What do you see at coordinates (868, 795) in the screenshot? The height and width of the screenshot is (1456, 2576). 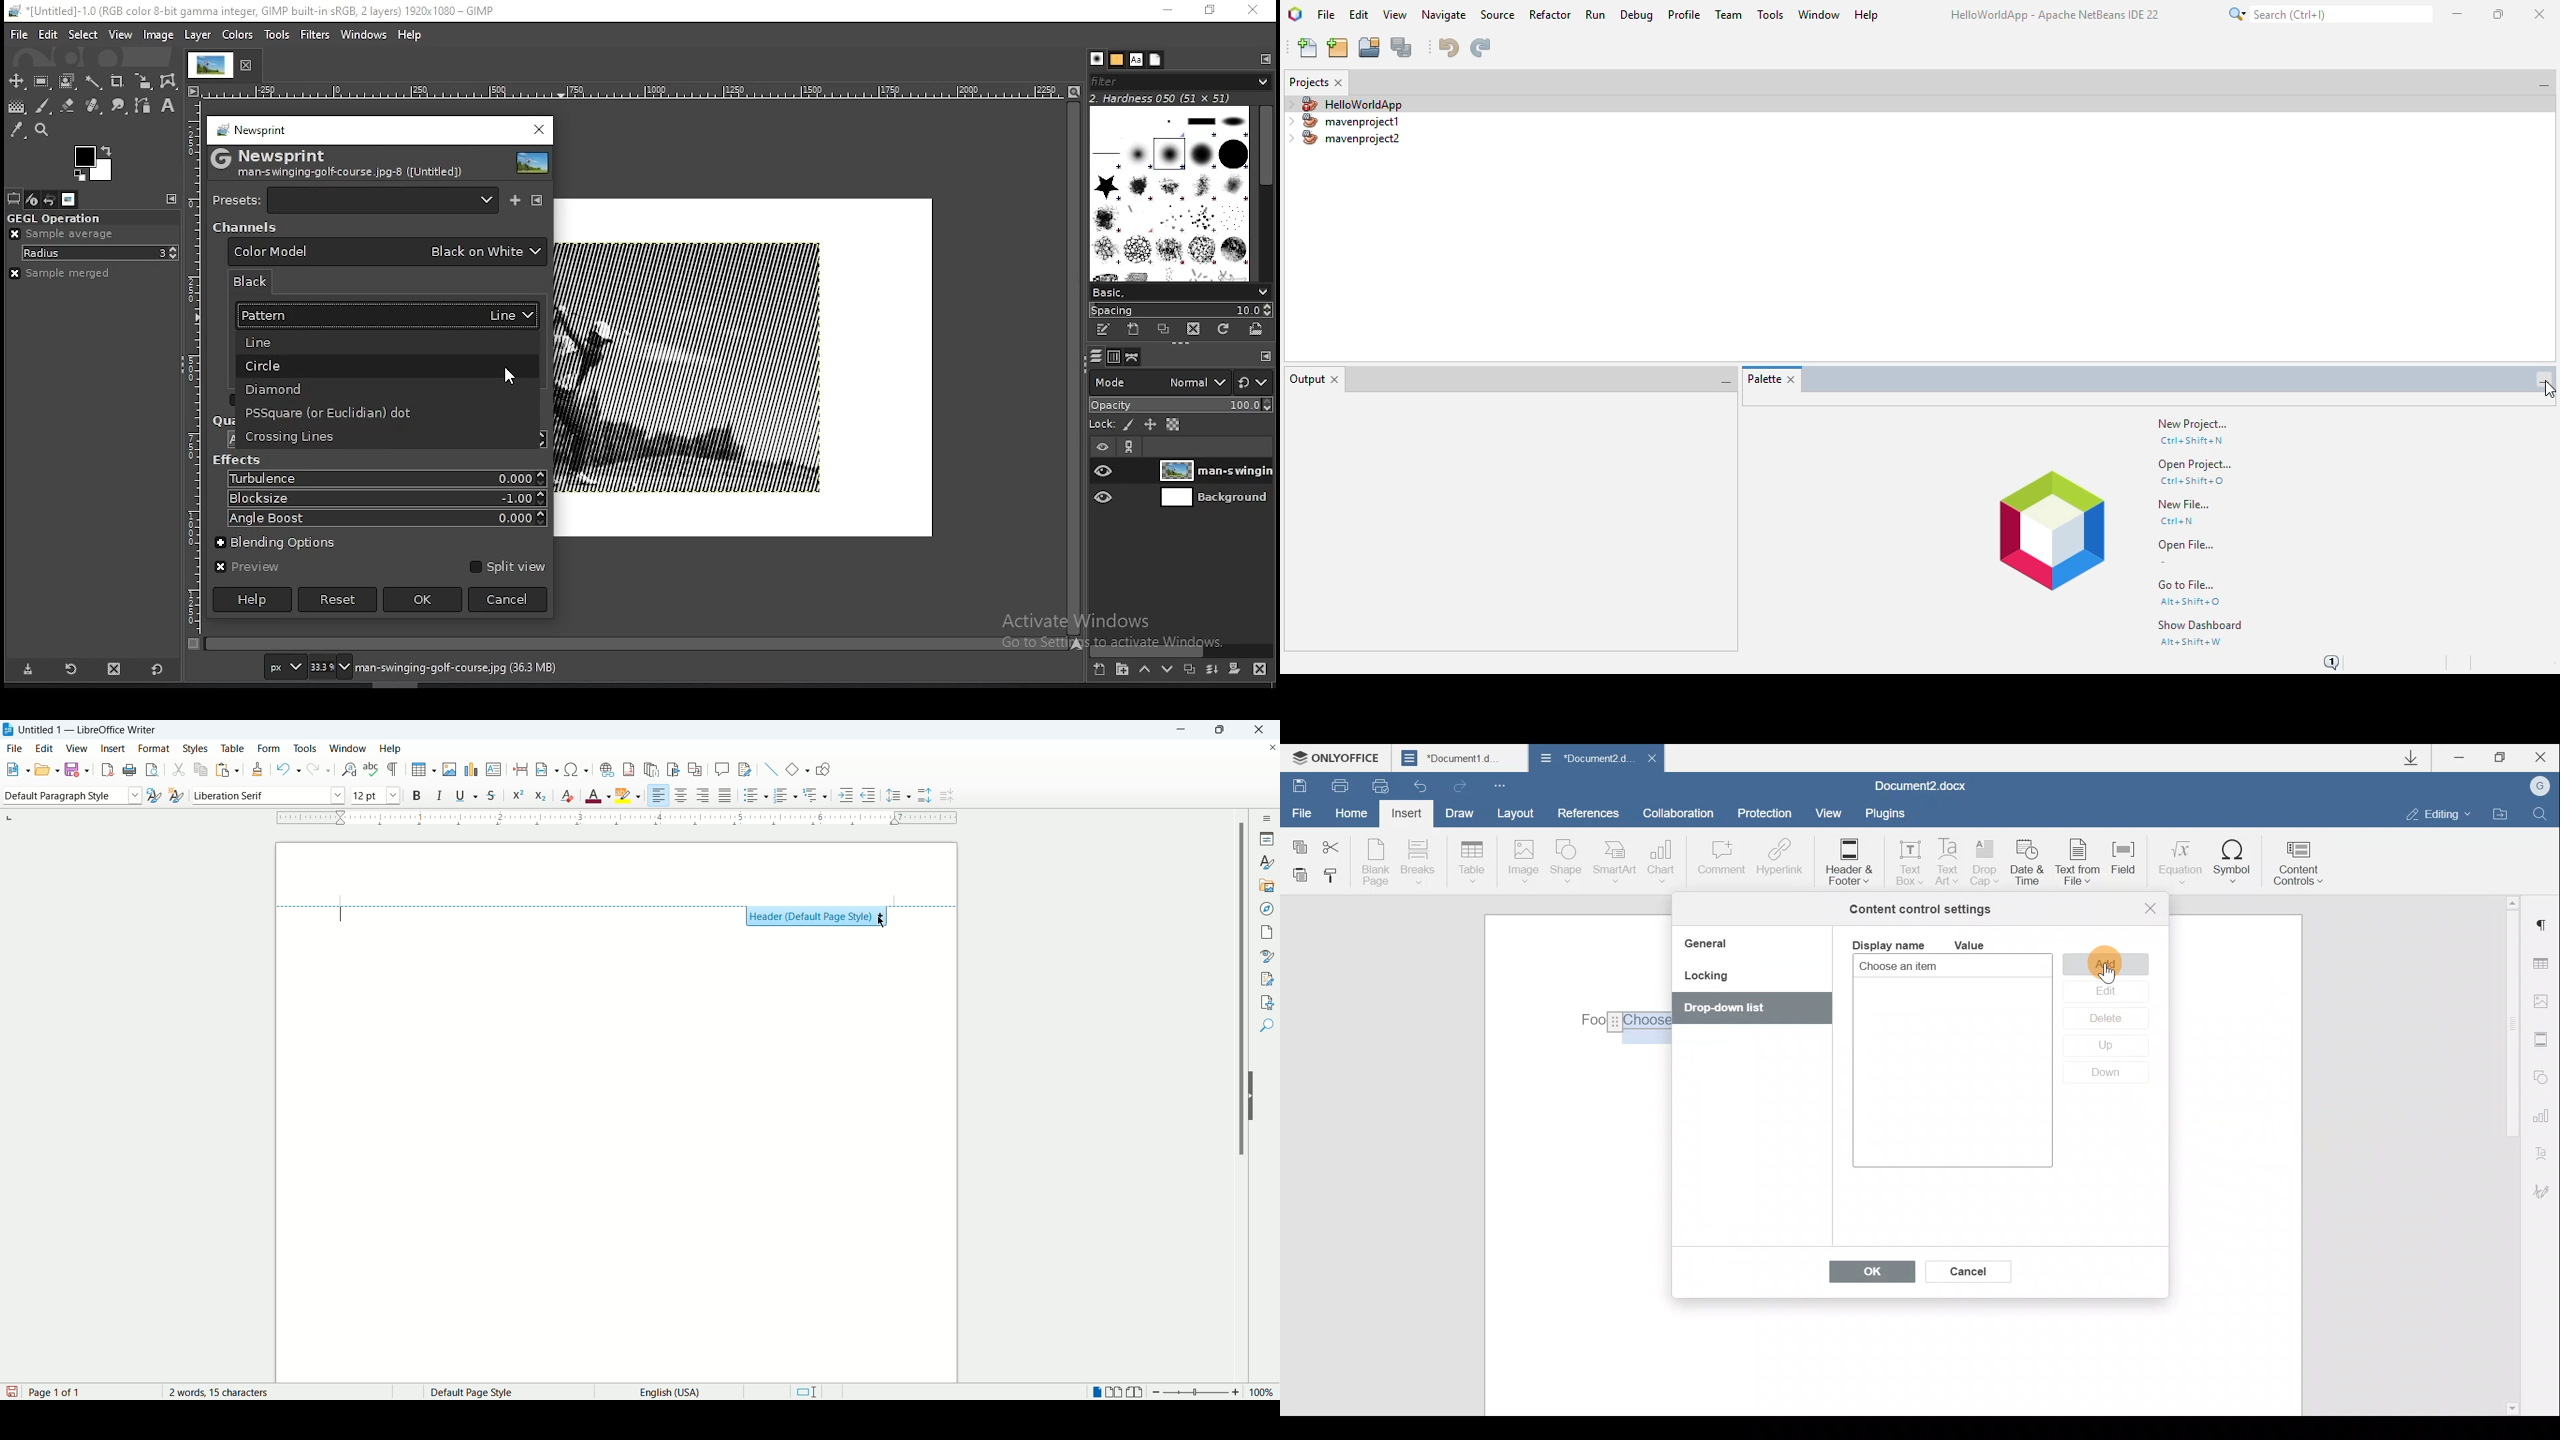 I see `decrease indent` at bounding box center [868, 795].